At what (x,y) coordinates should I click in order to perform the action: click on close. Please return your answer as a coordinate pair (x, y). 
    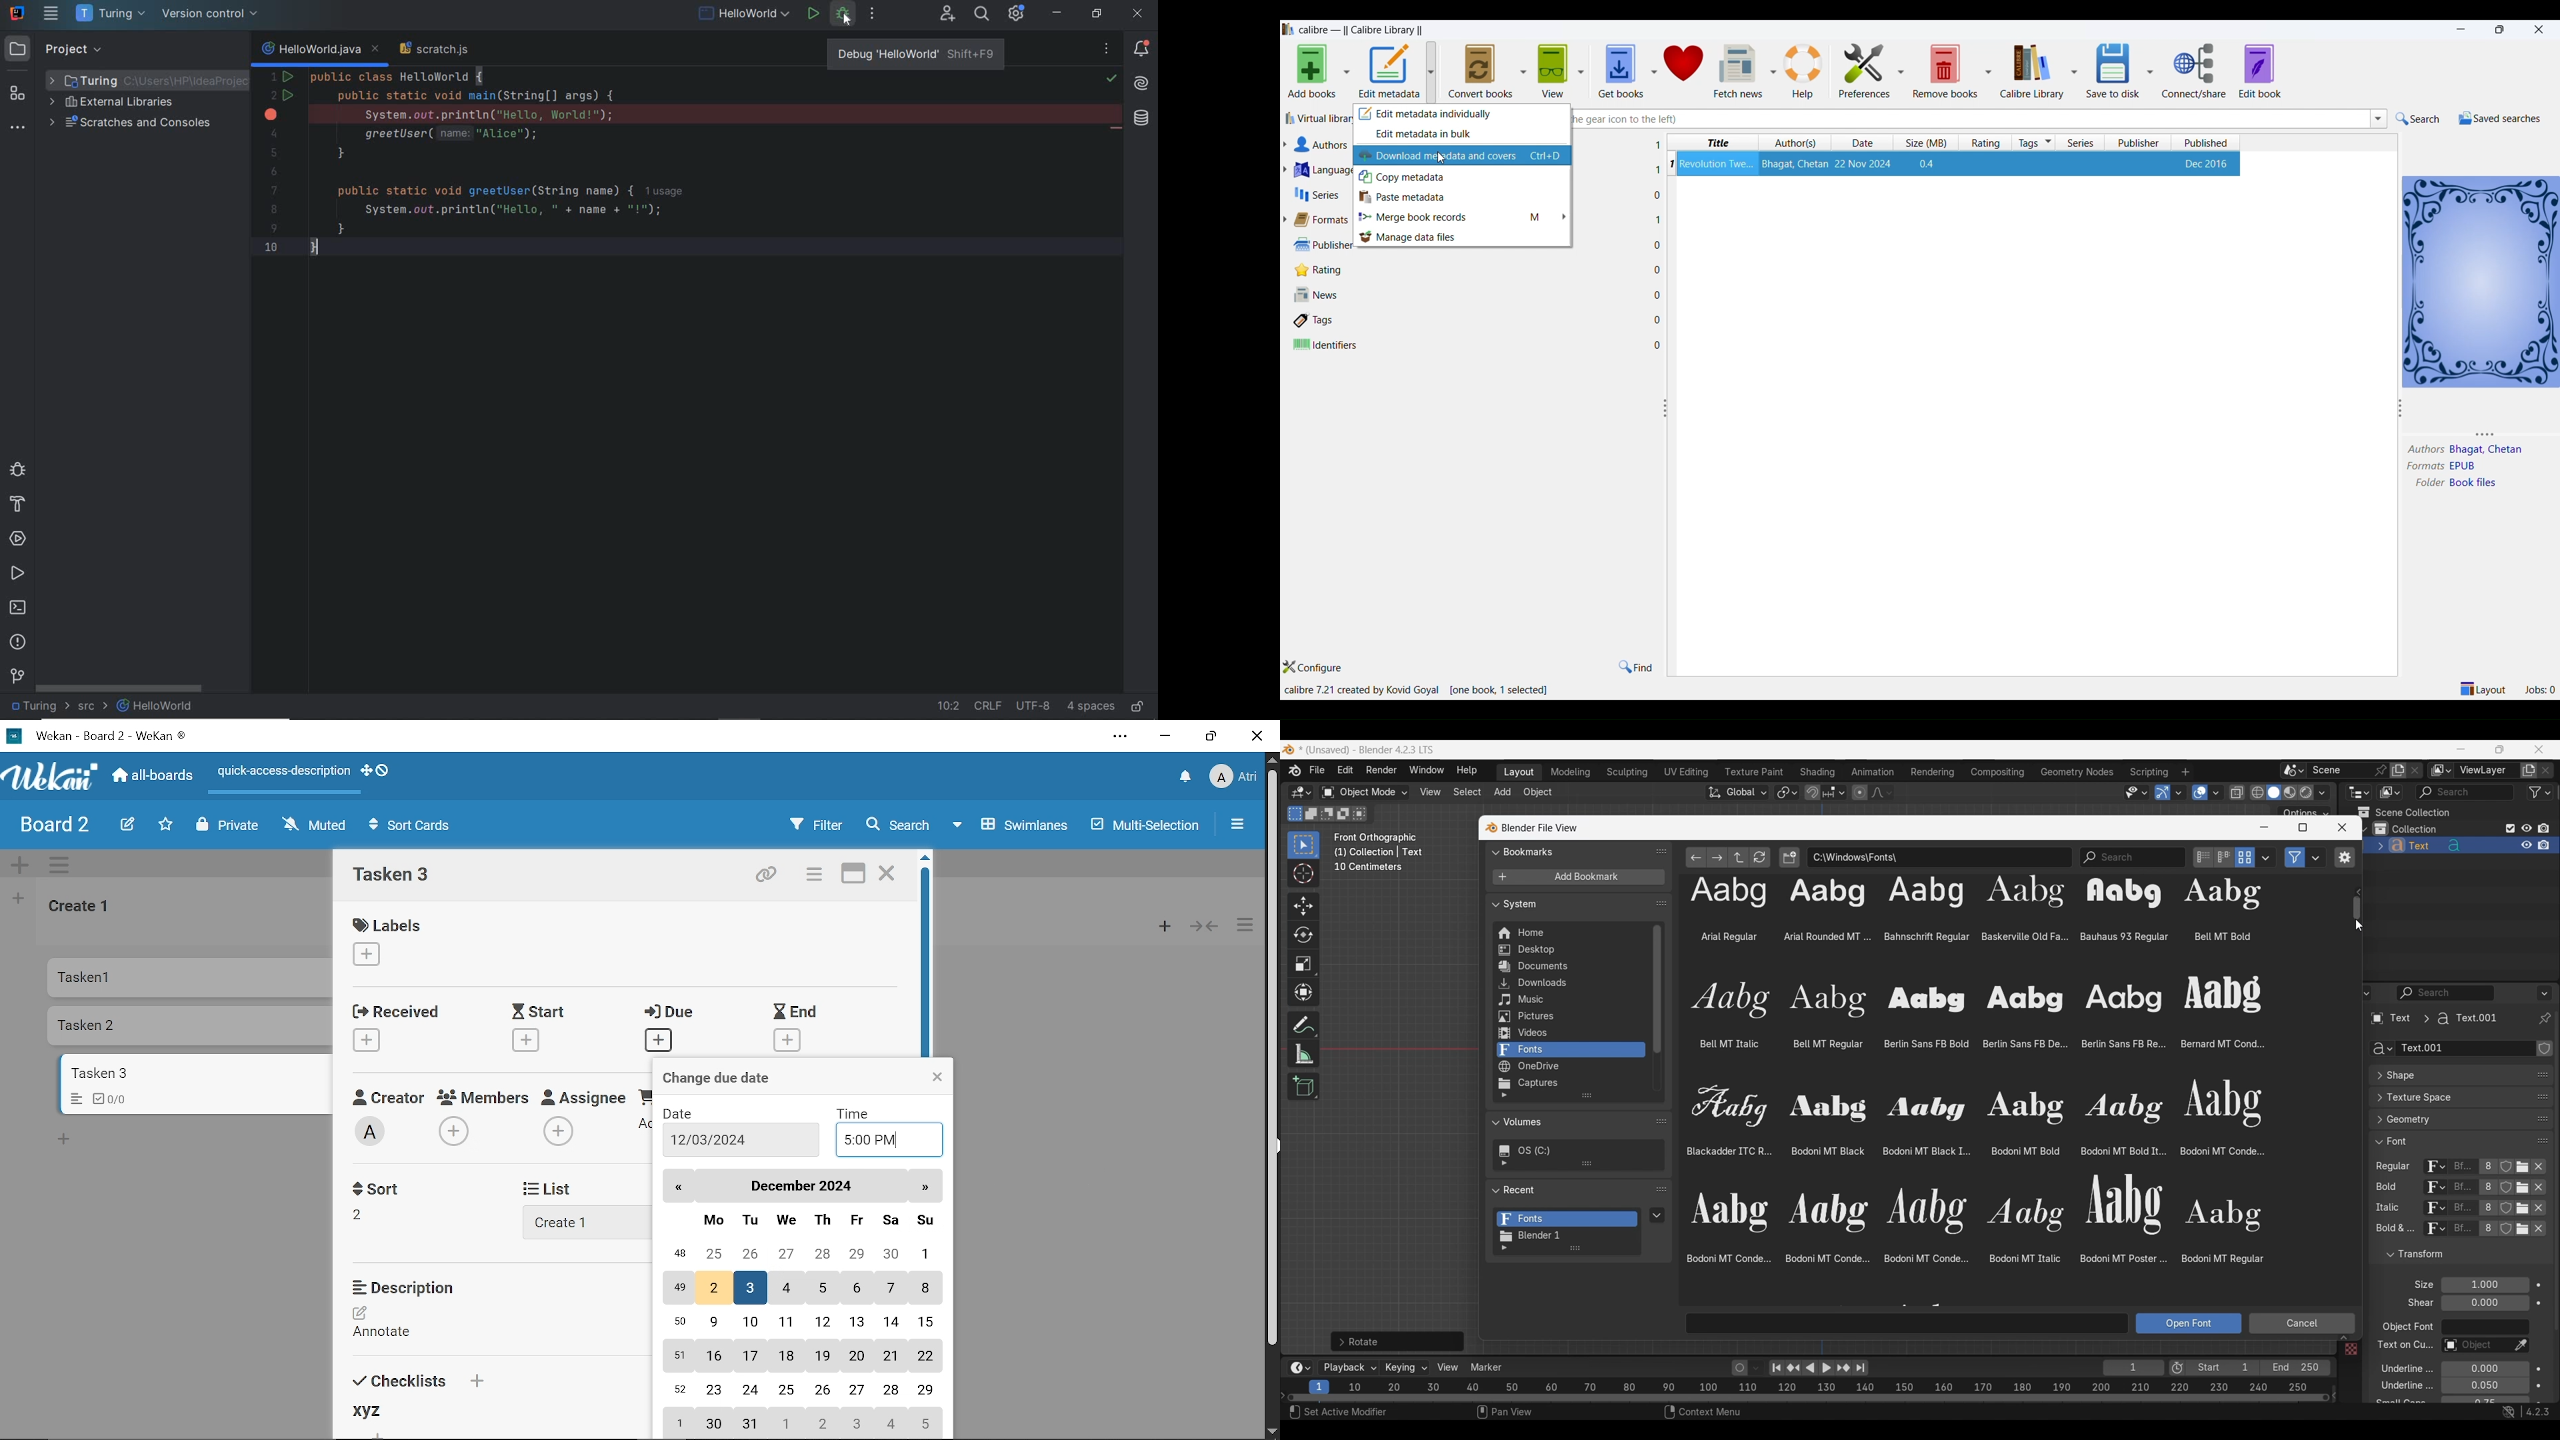
    Looking at the image, I should click on (2543, 31).